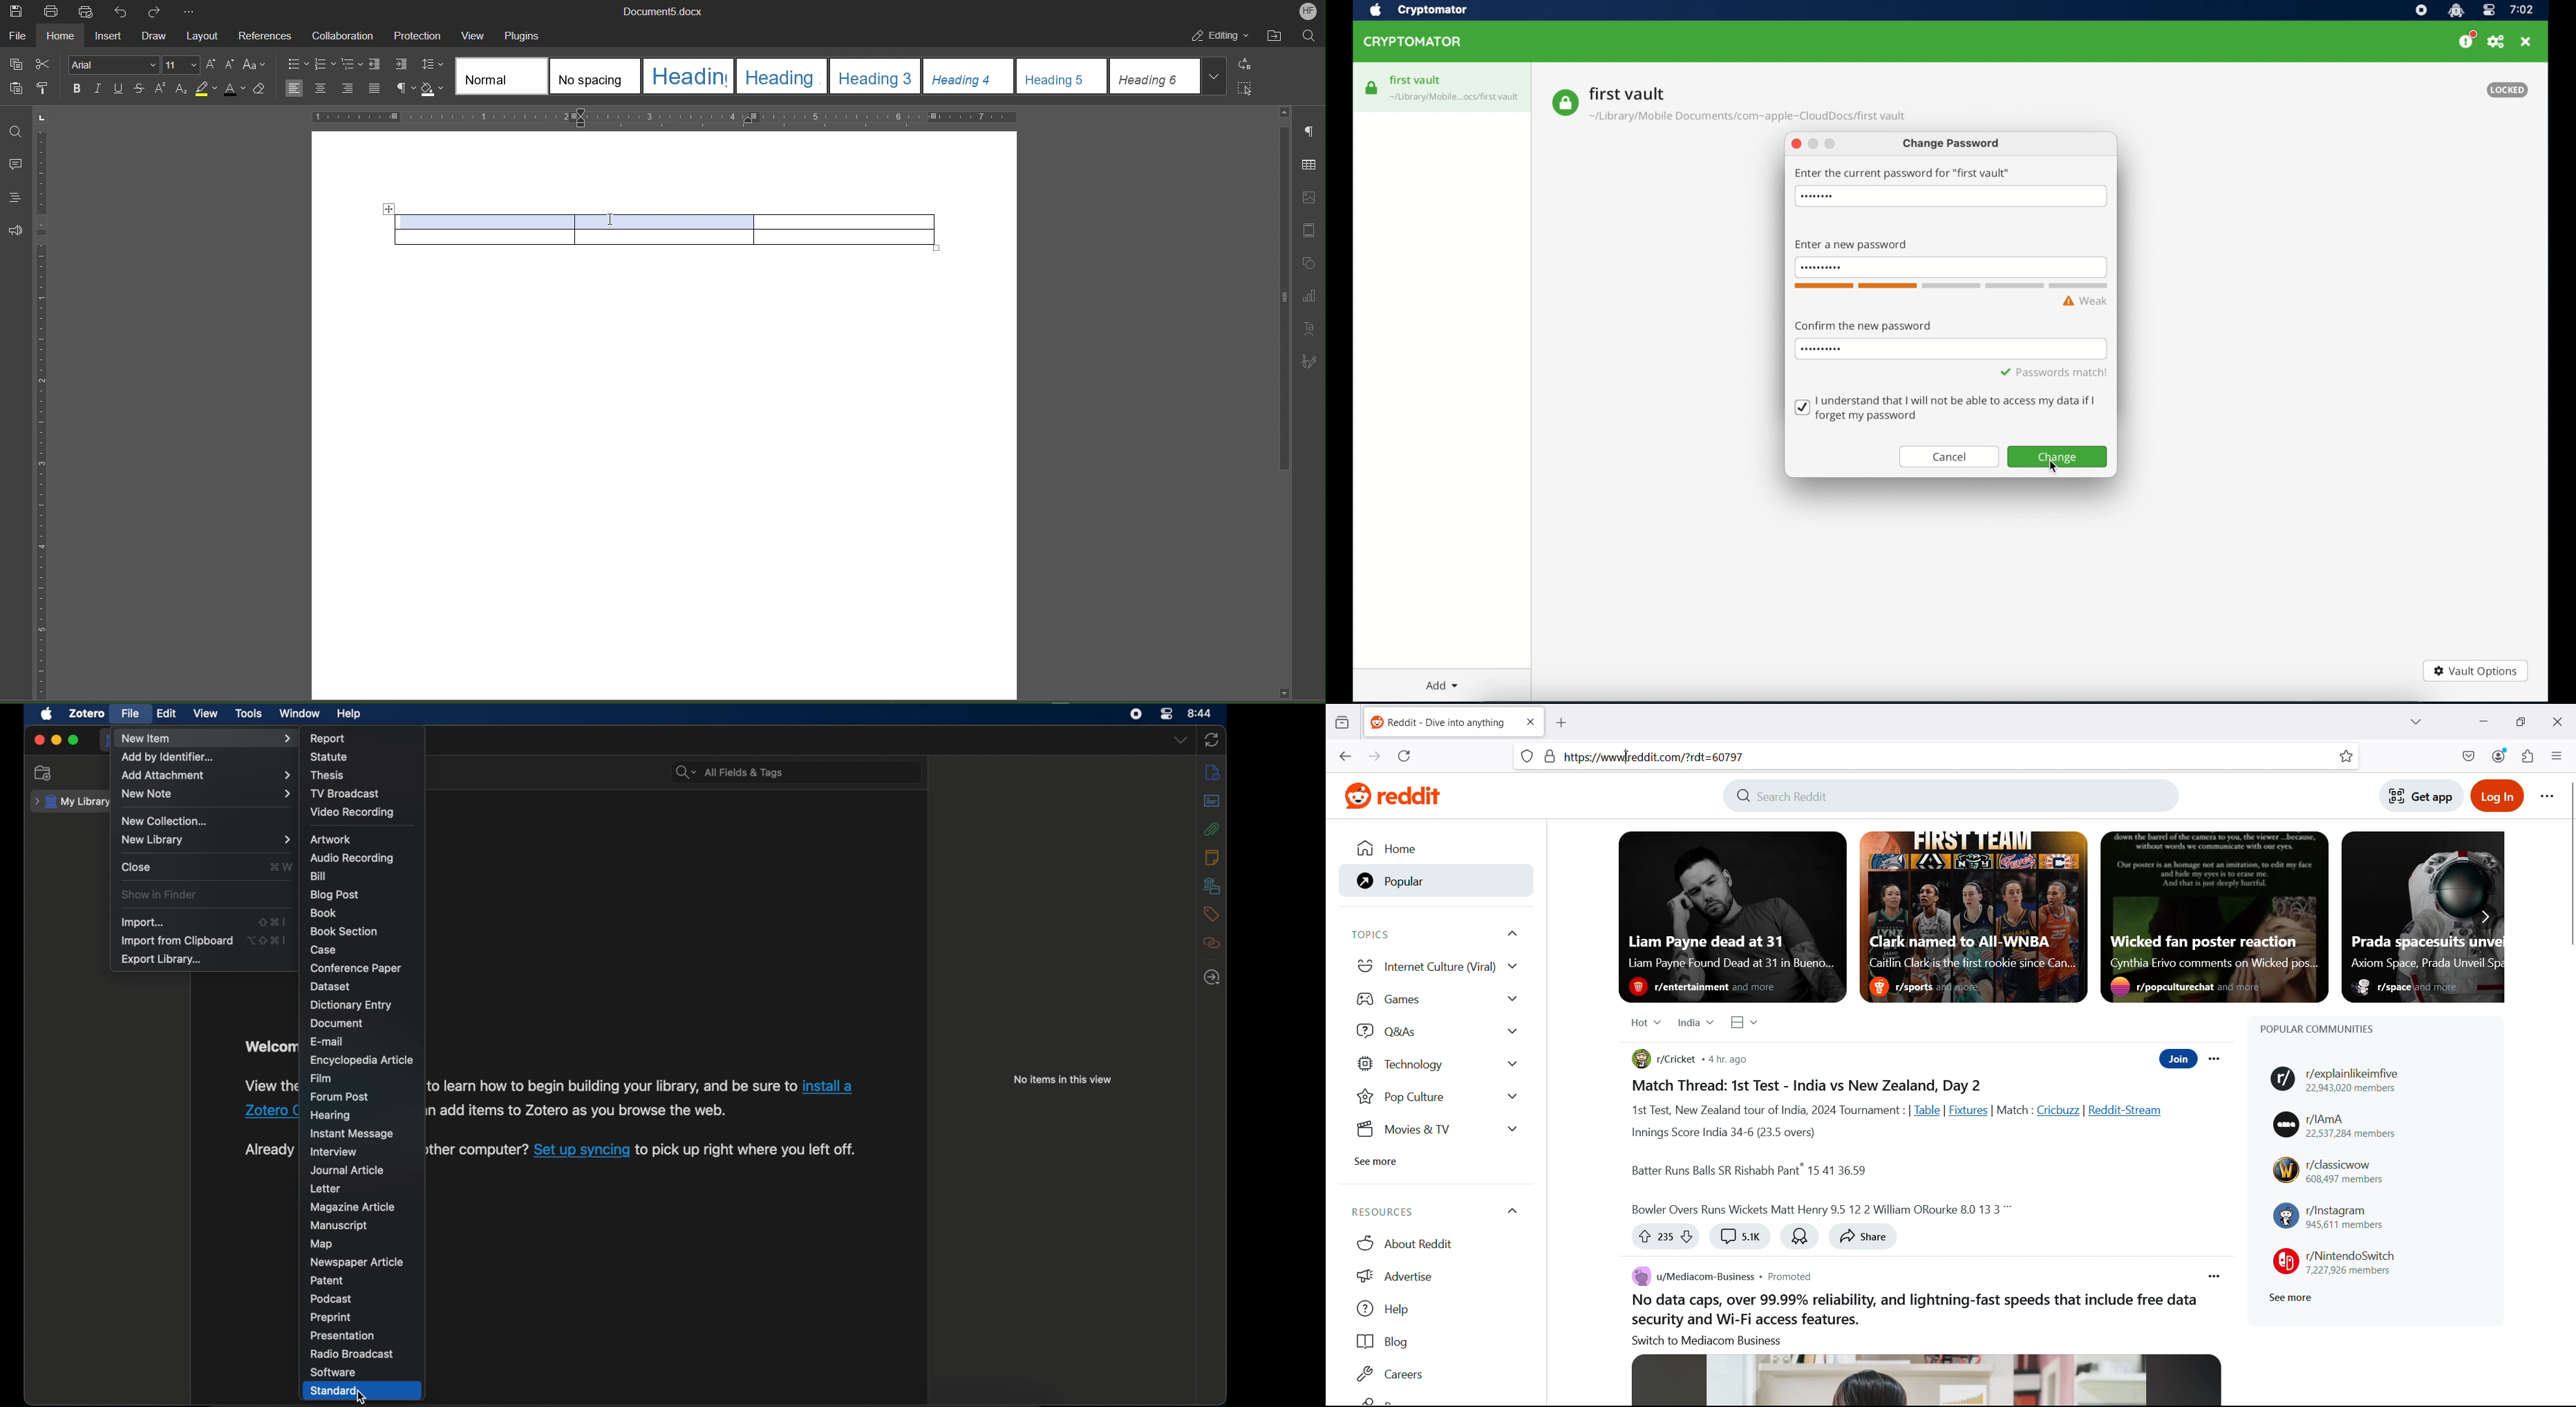  Describe the element at coordinates (356, 968) in the screenshot. I see `conference paper` at that location.